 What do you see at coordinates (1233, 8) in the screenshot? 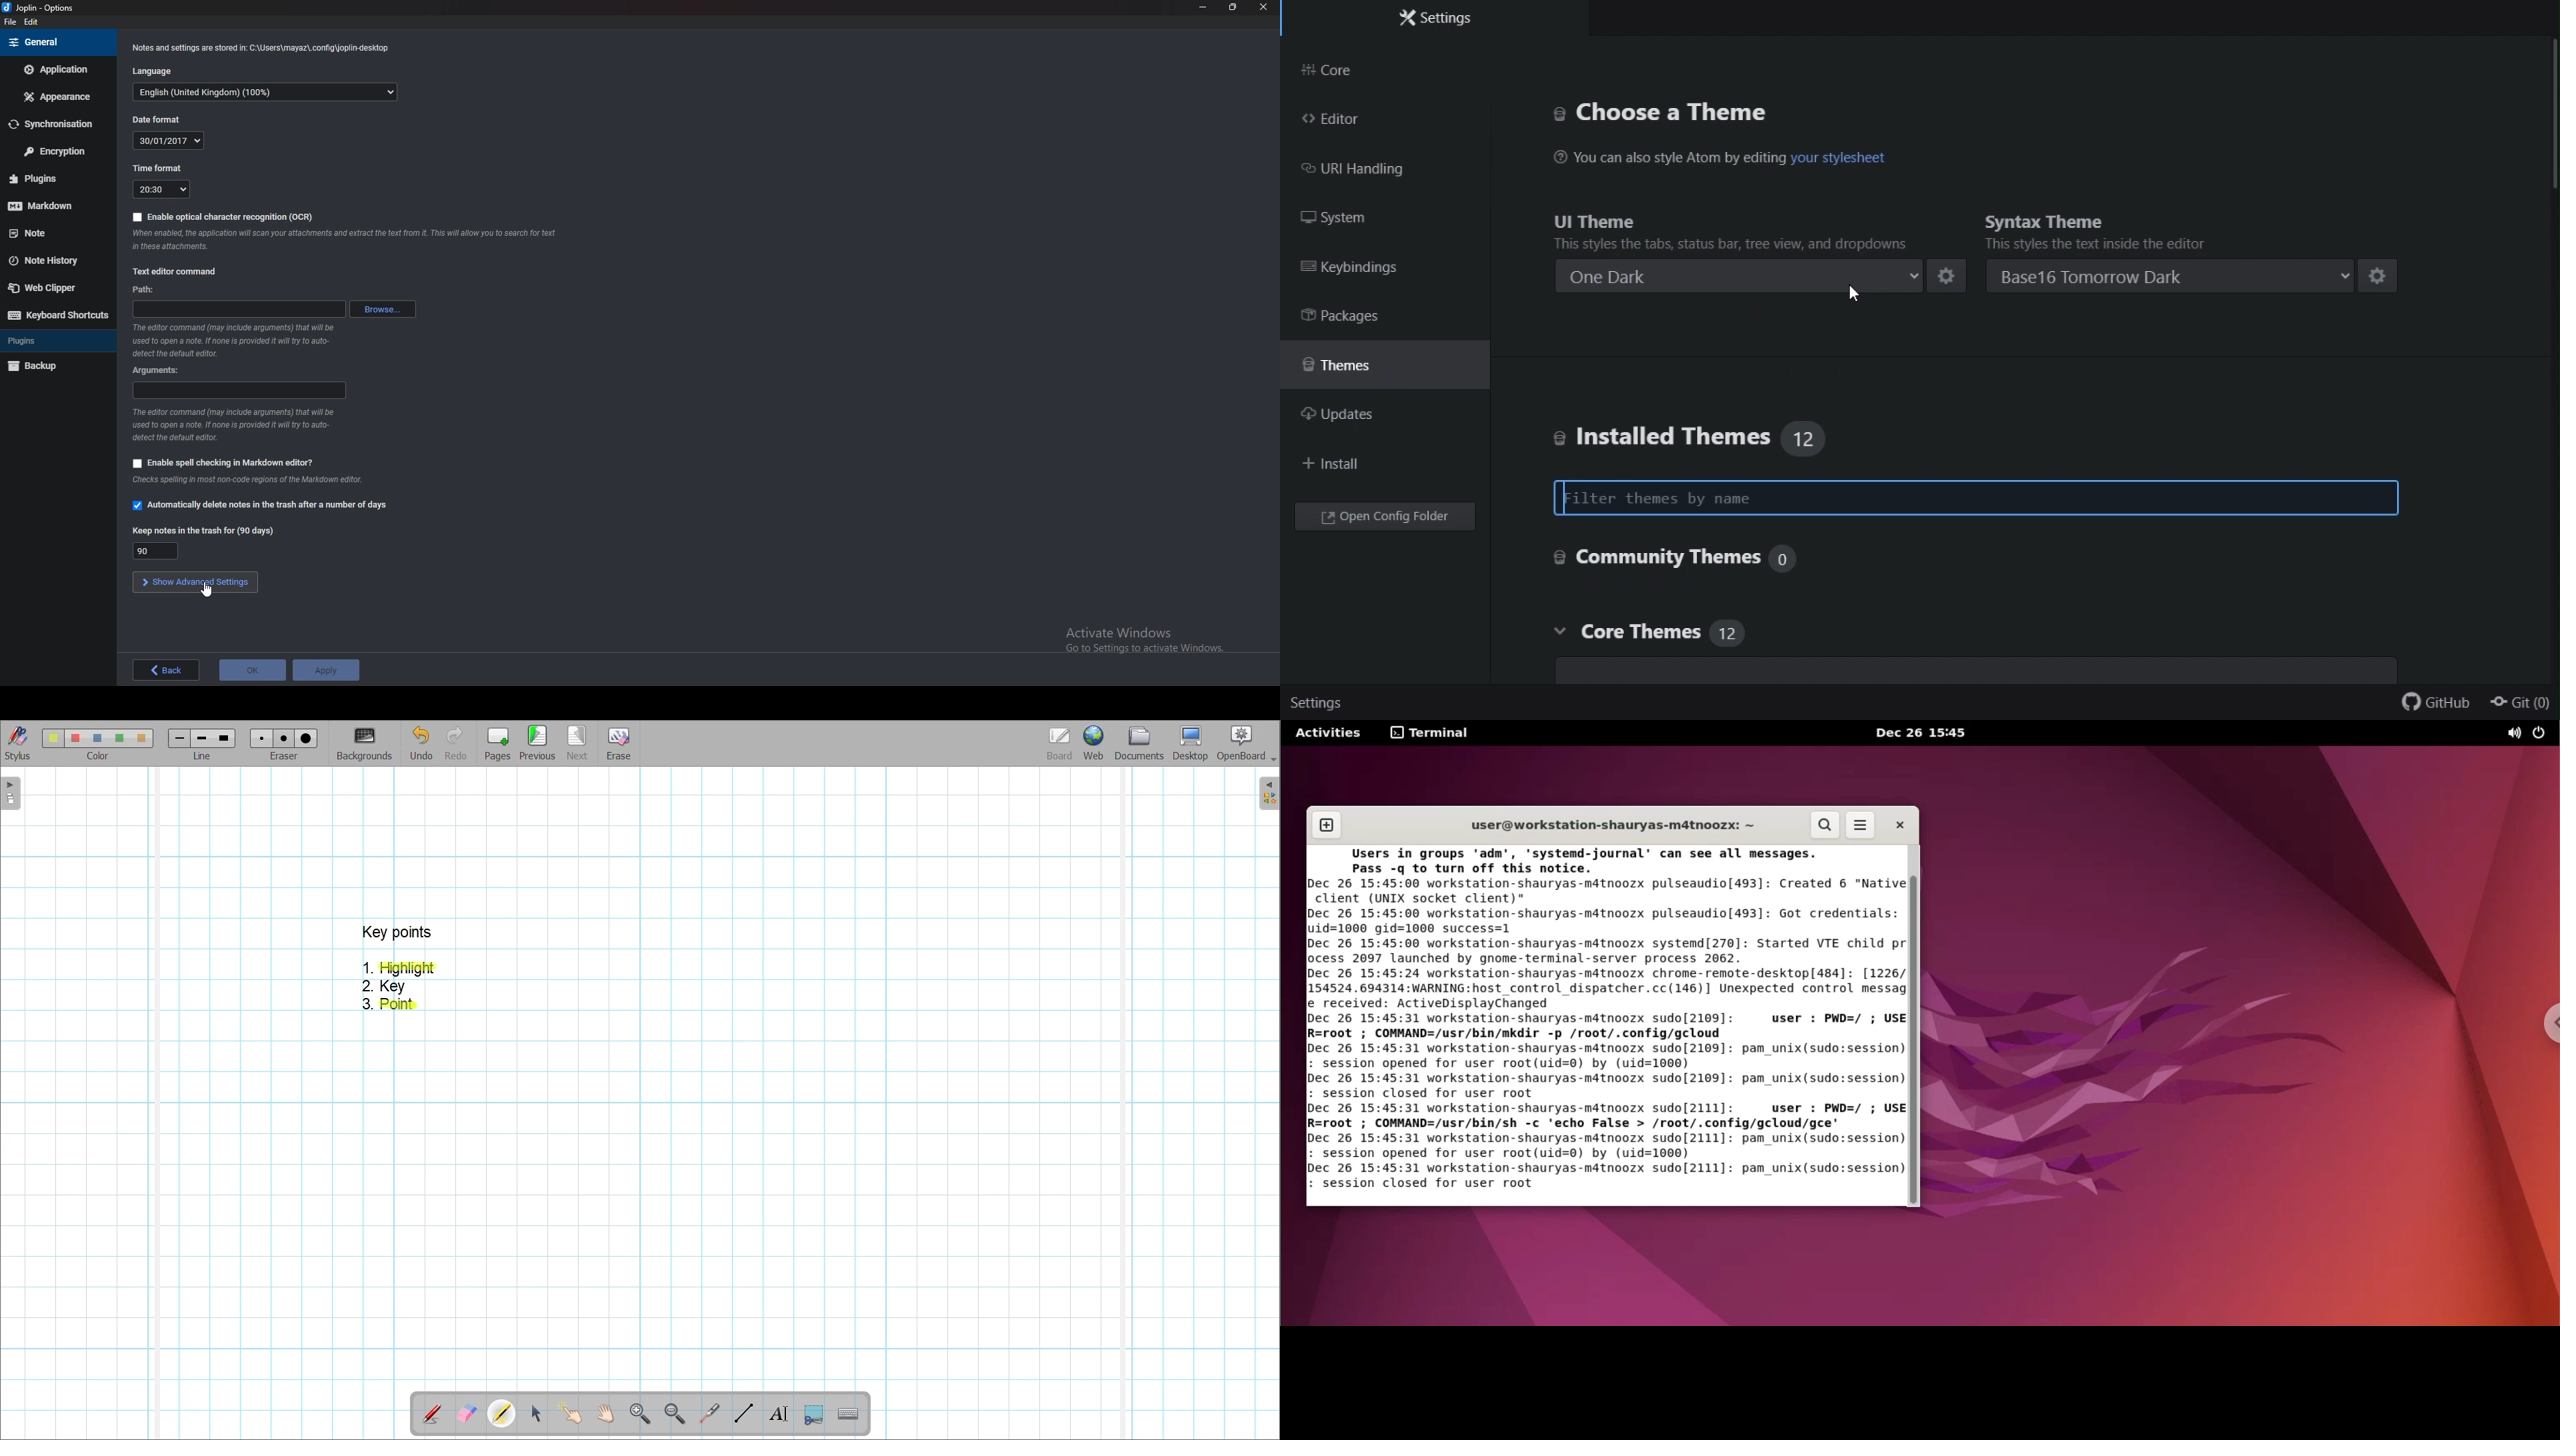
I see `Resize` at bounding box center [1233, 8].